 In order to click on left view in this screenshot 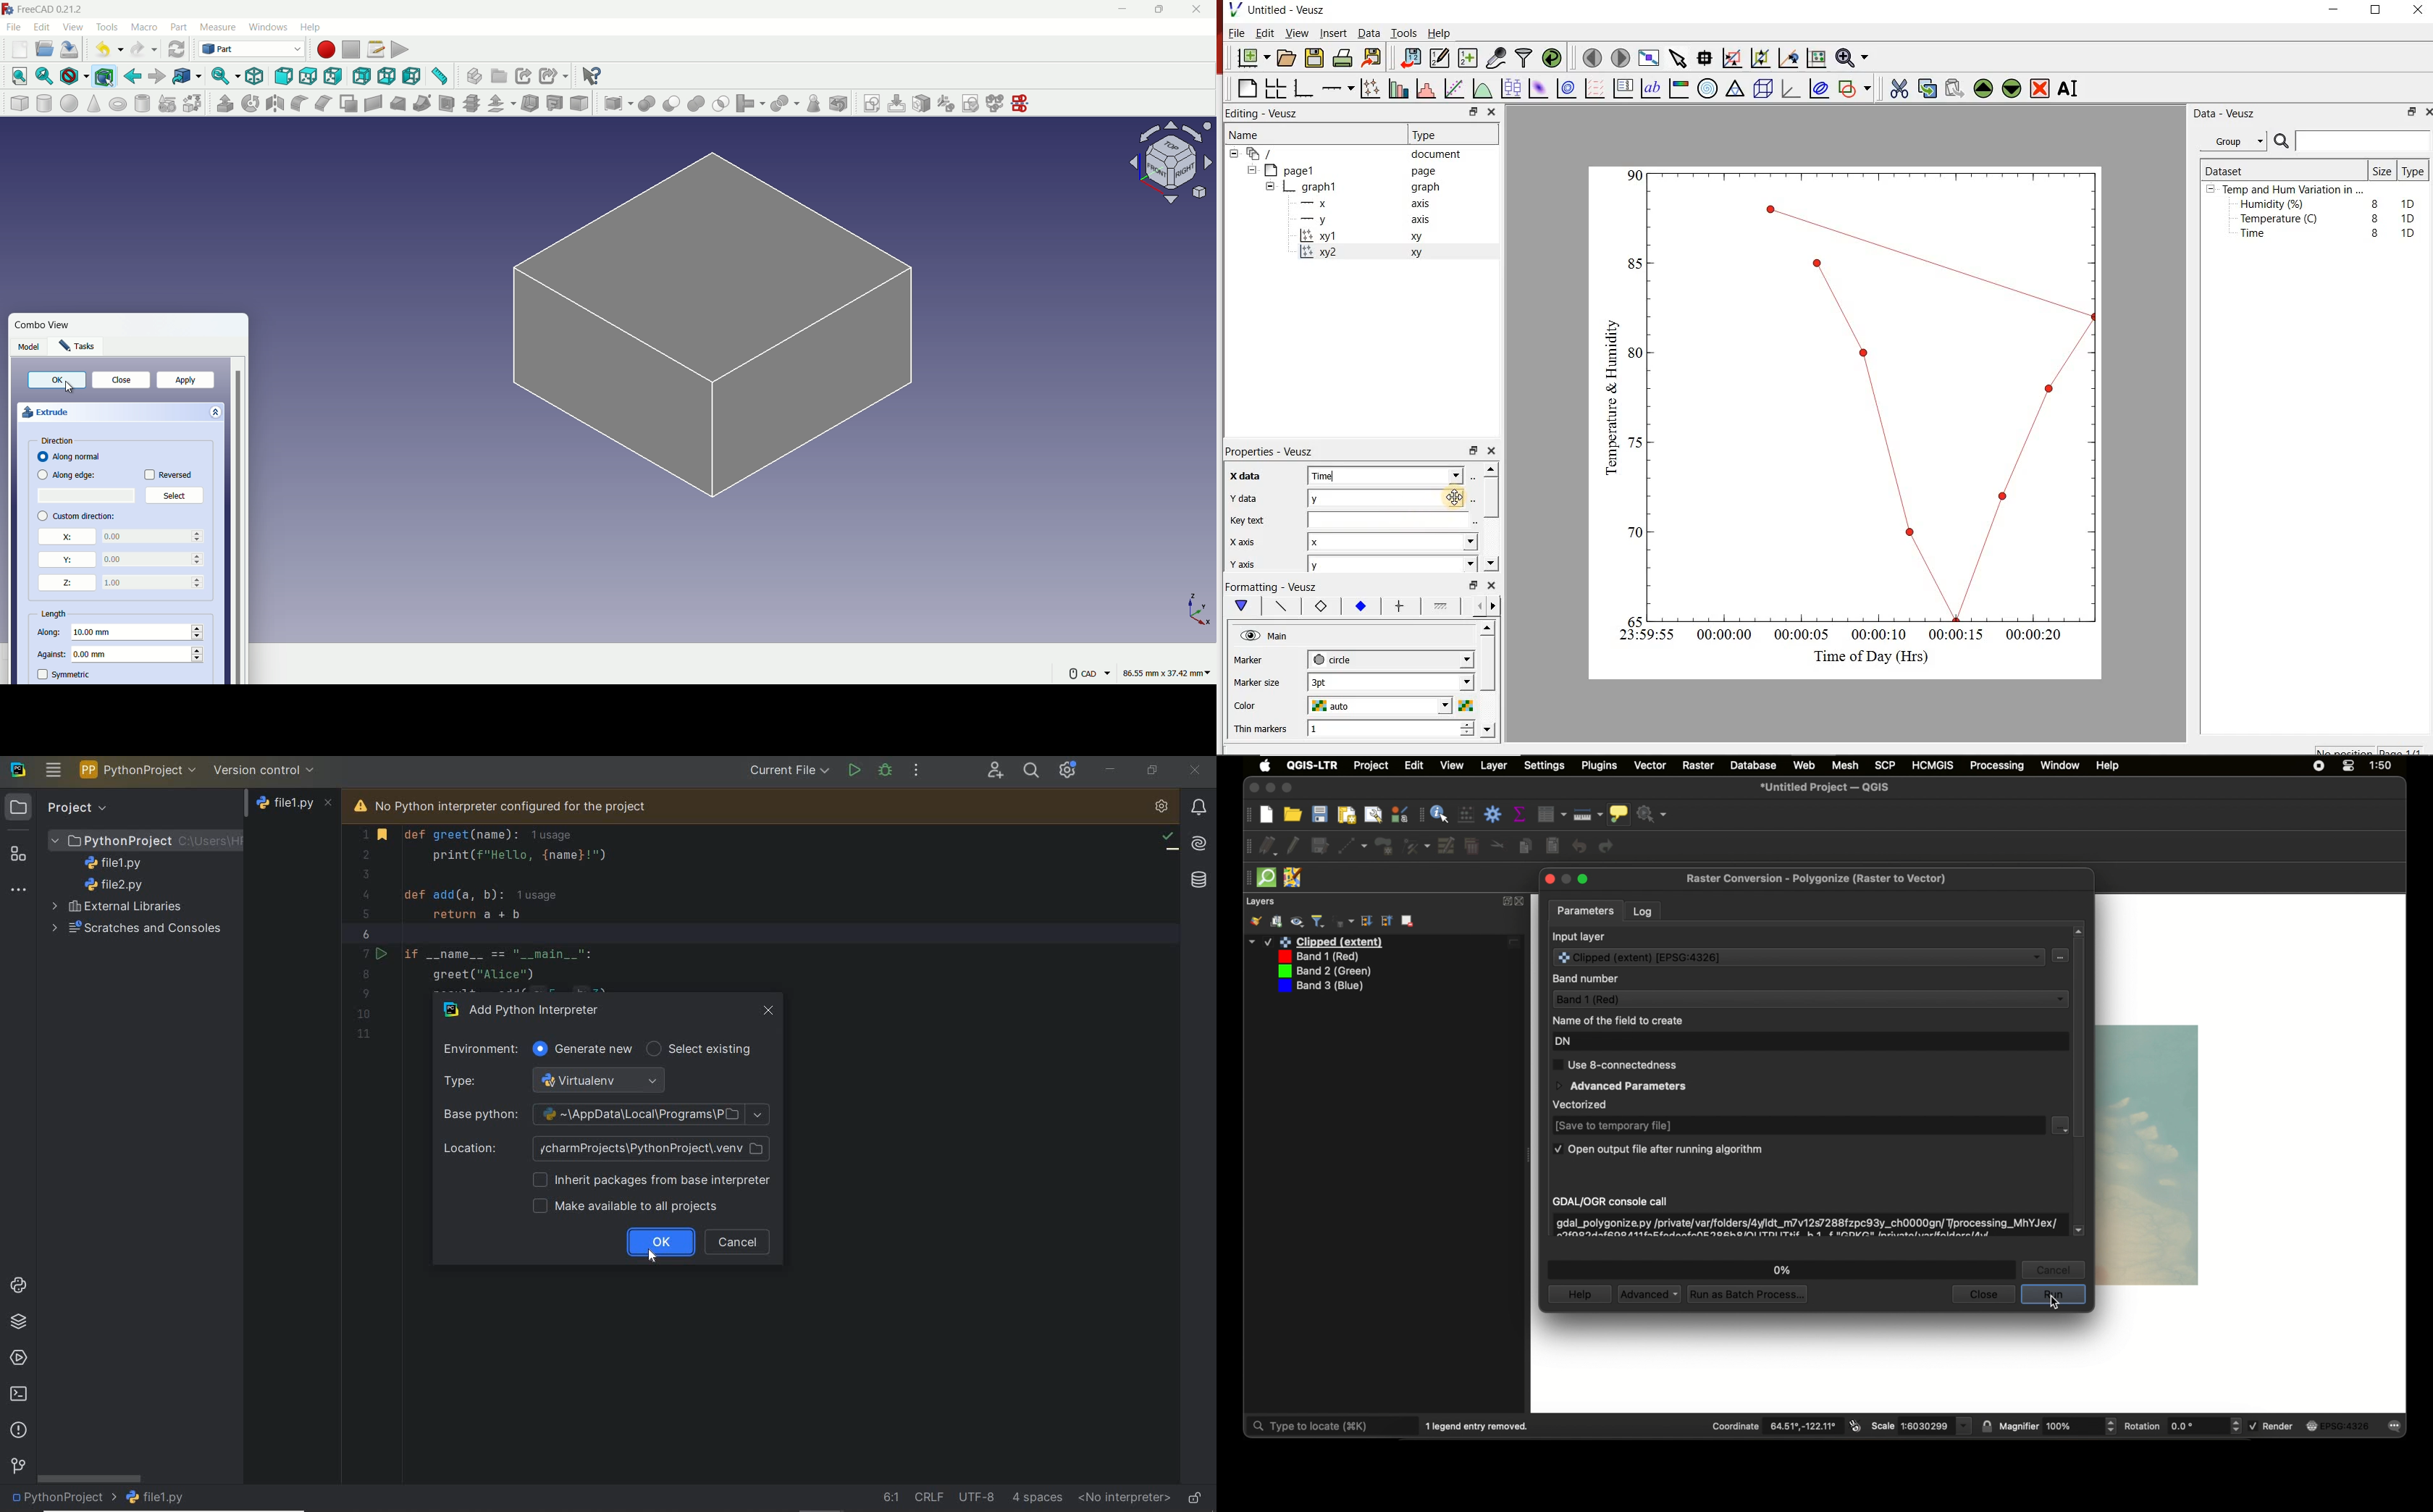, I will do `click(411, 75)`.